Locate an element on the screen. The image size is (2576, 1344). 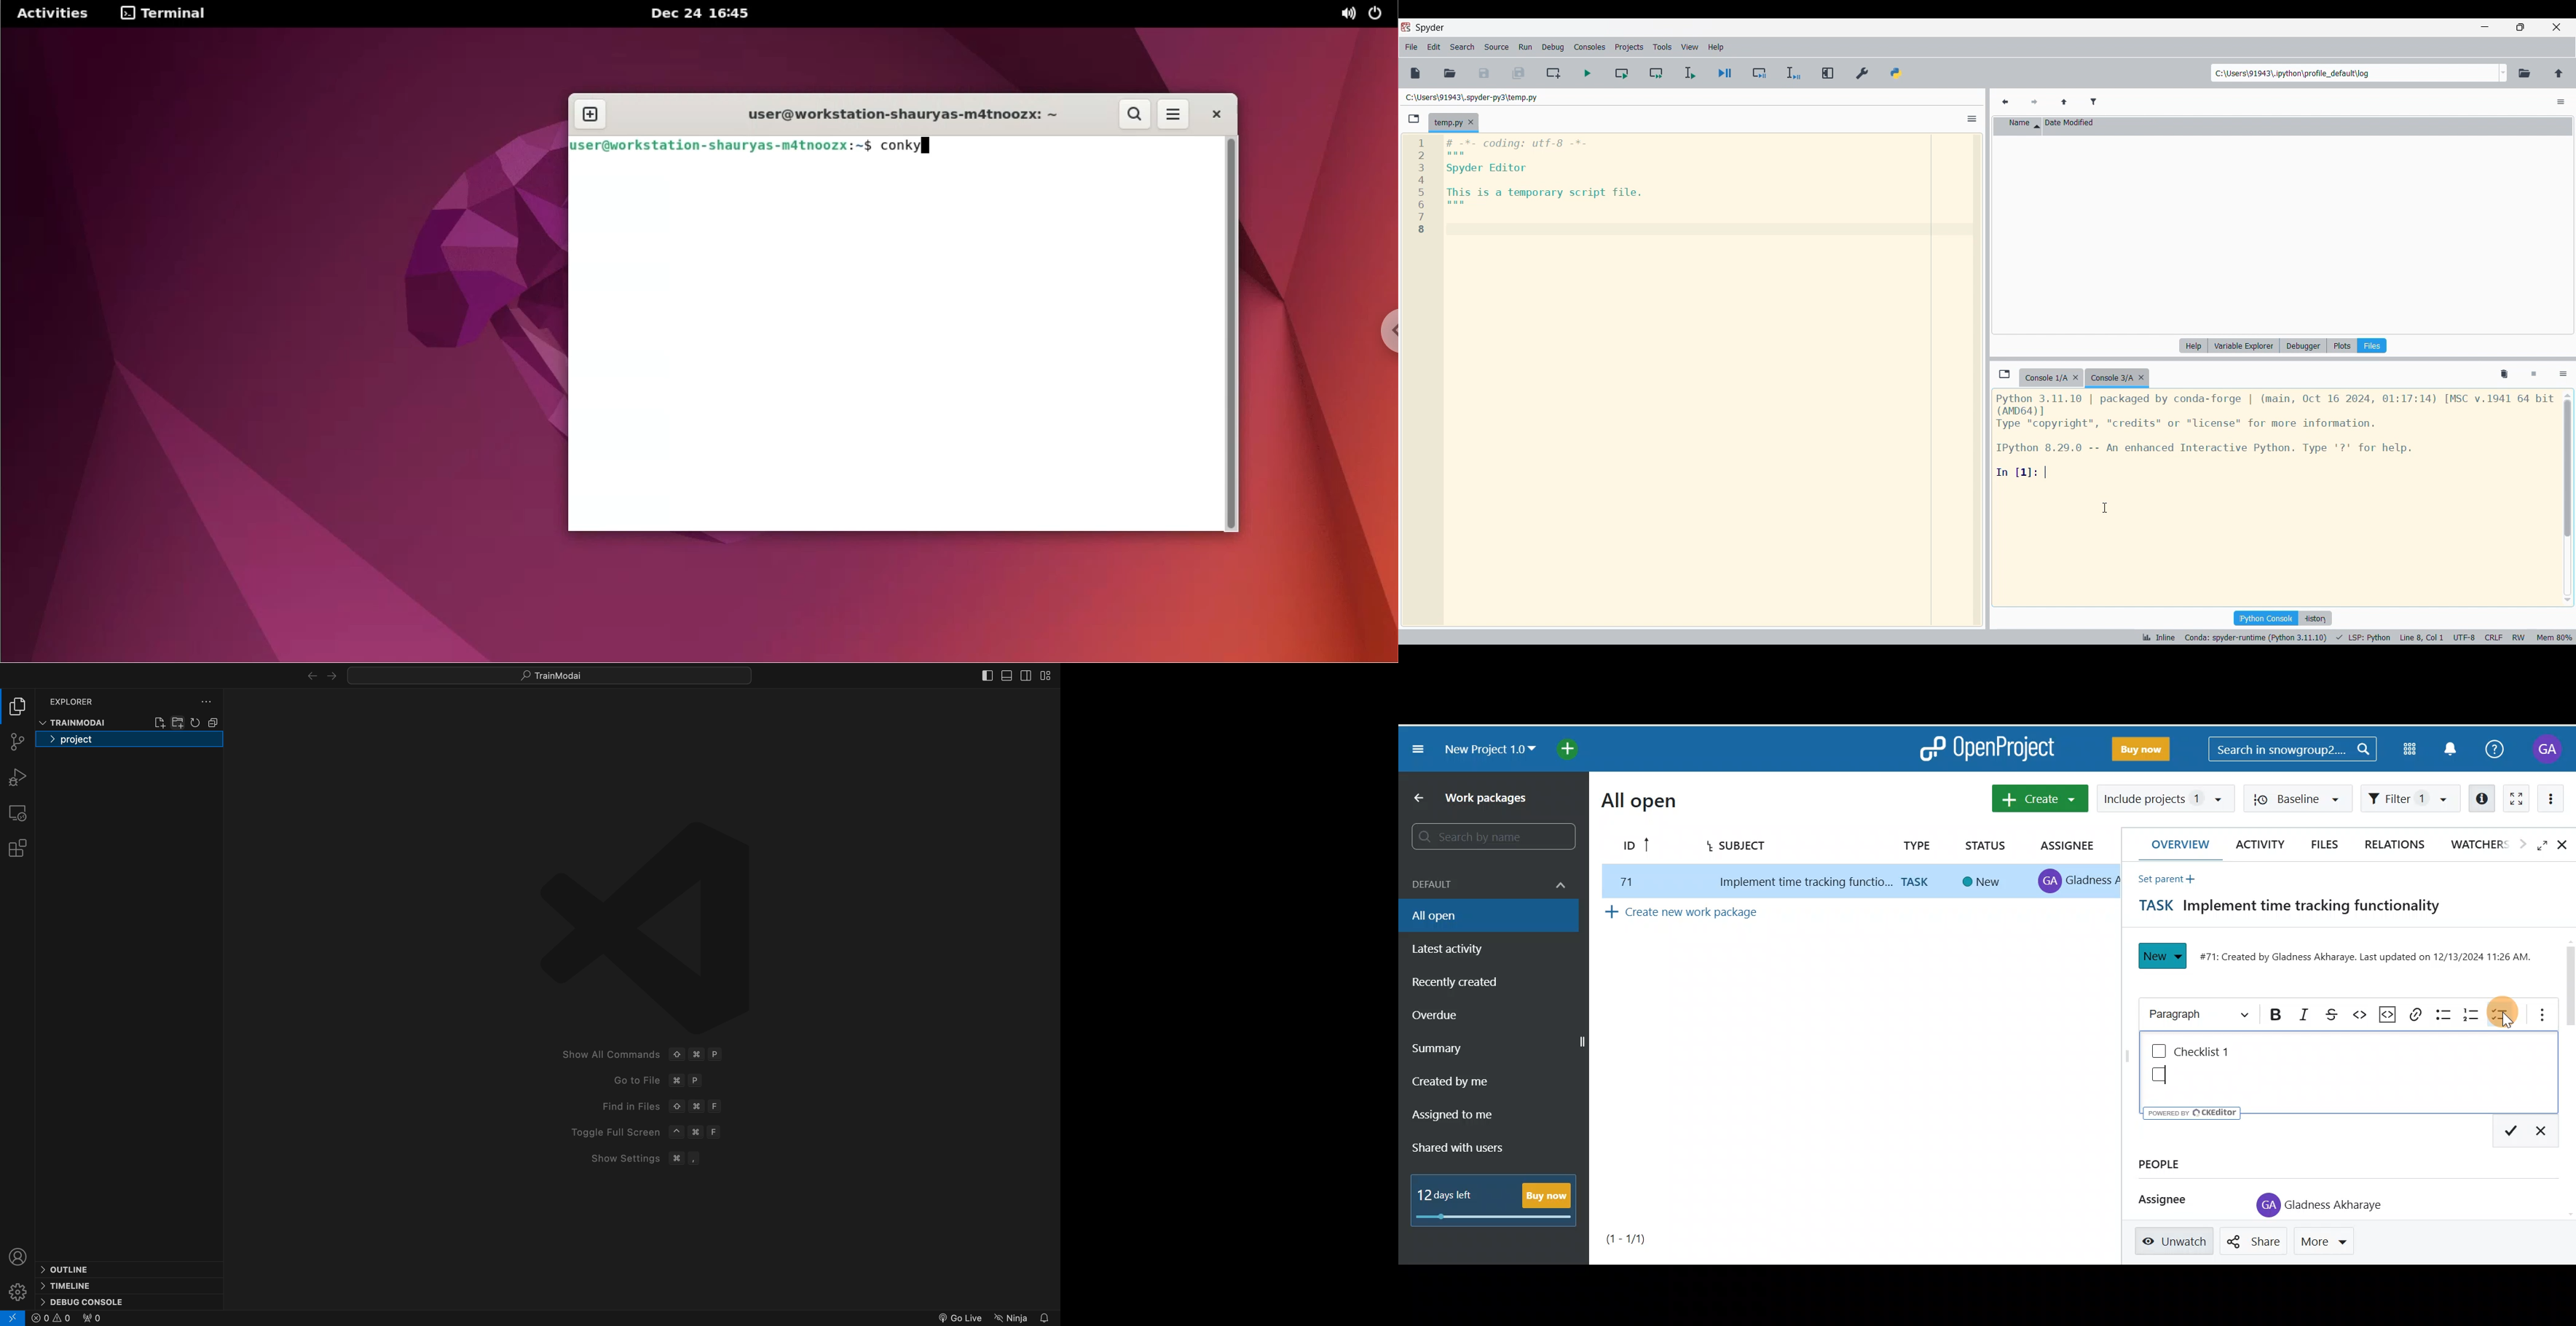
Search menu is located at coordinates (1463, 47).